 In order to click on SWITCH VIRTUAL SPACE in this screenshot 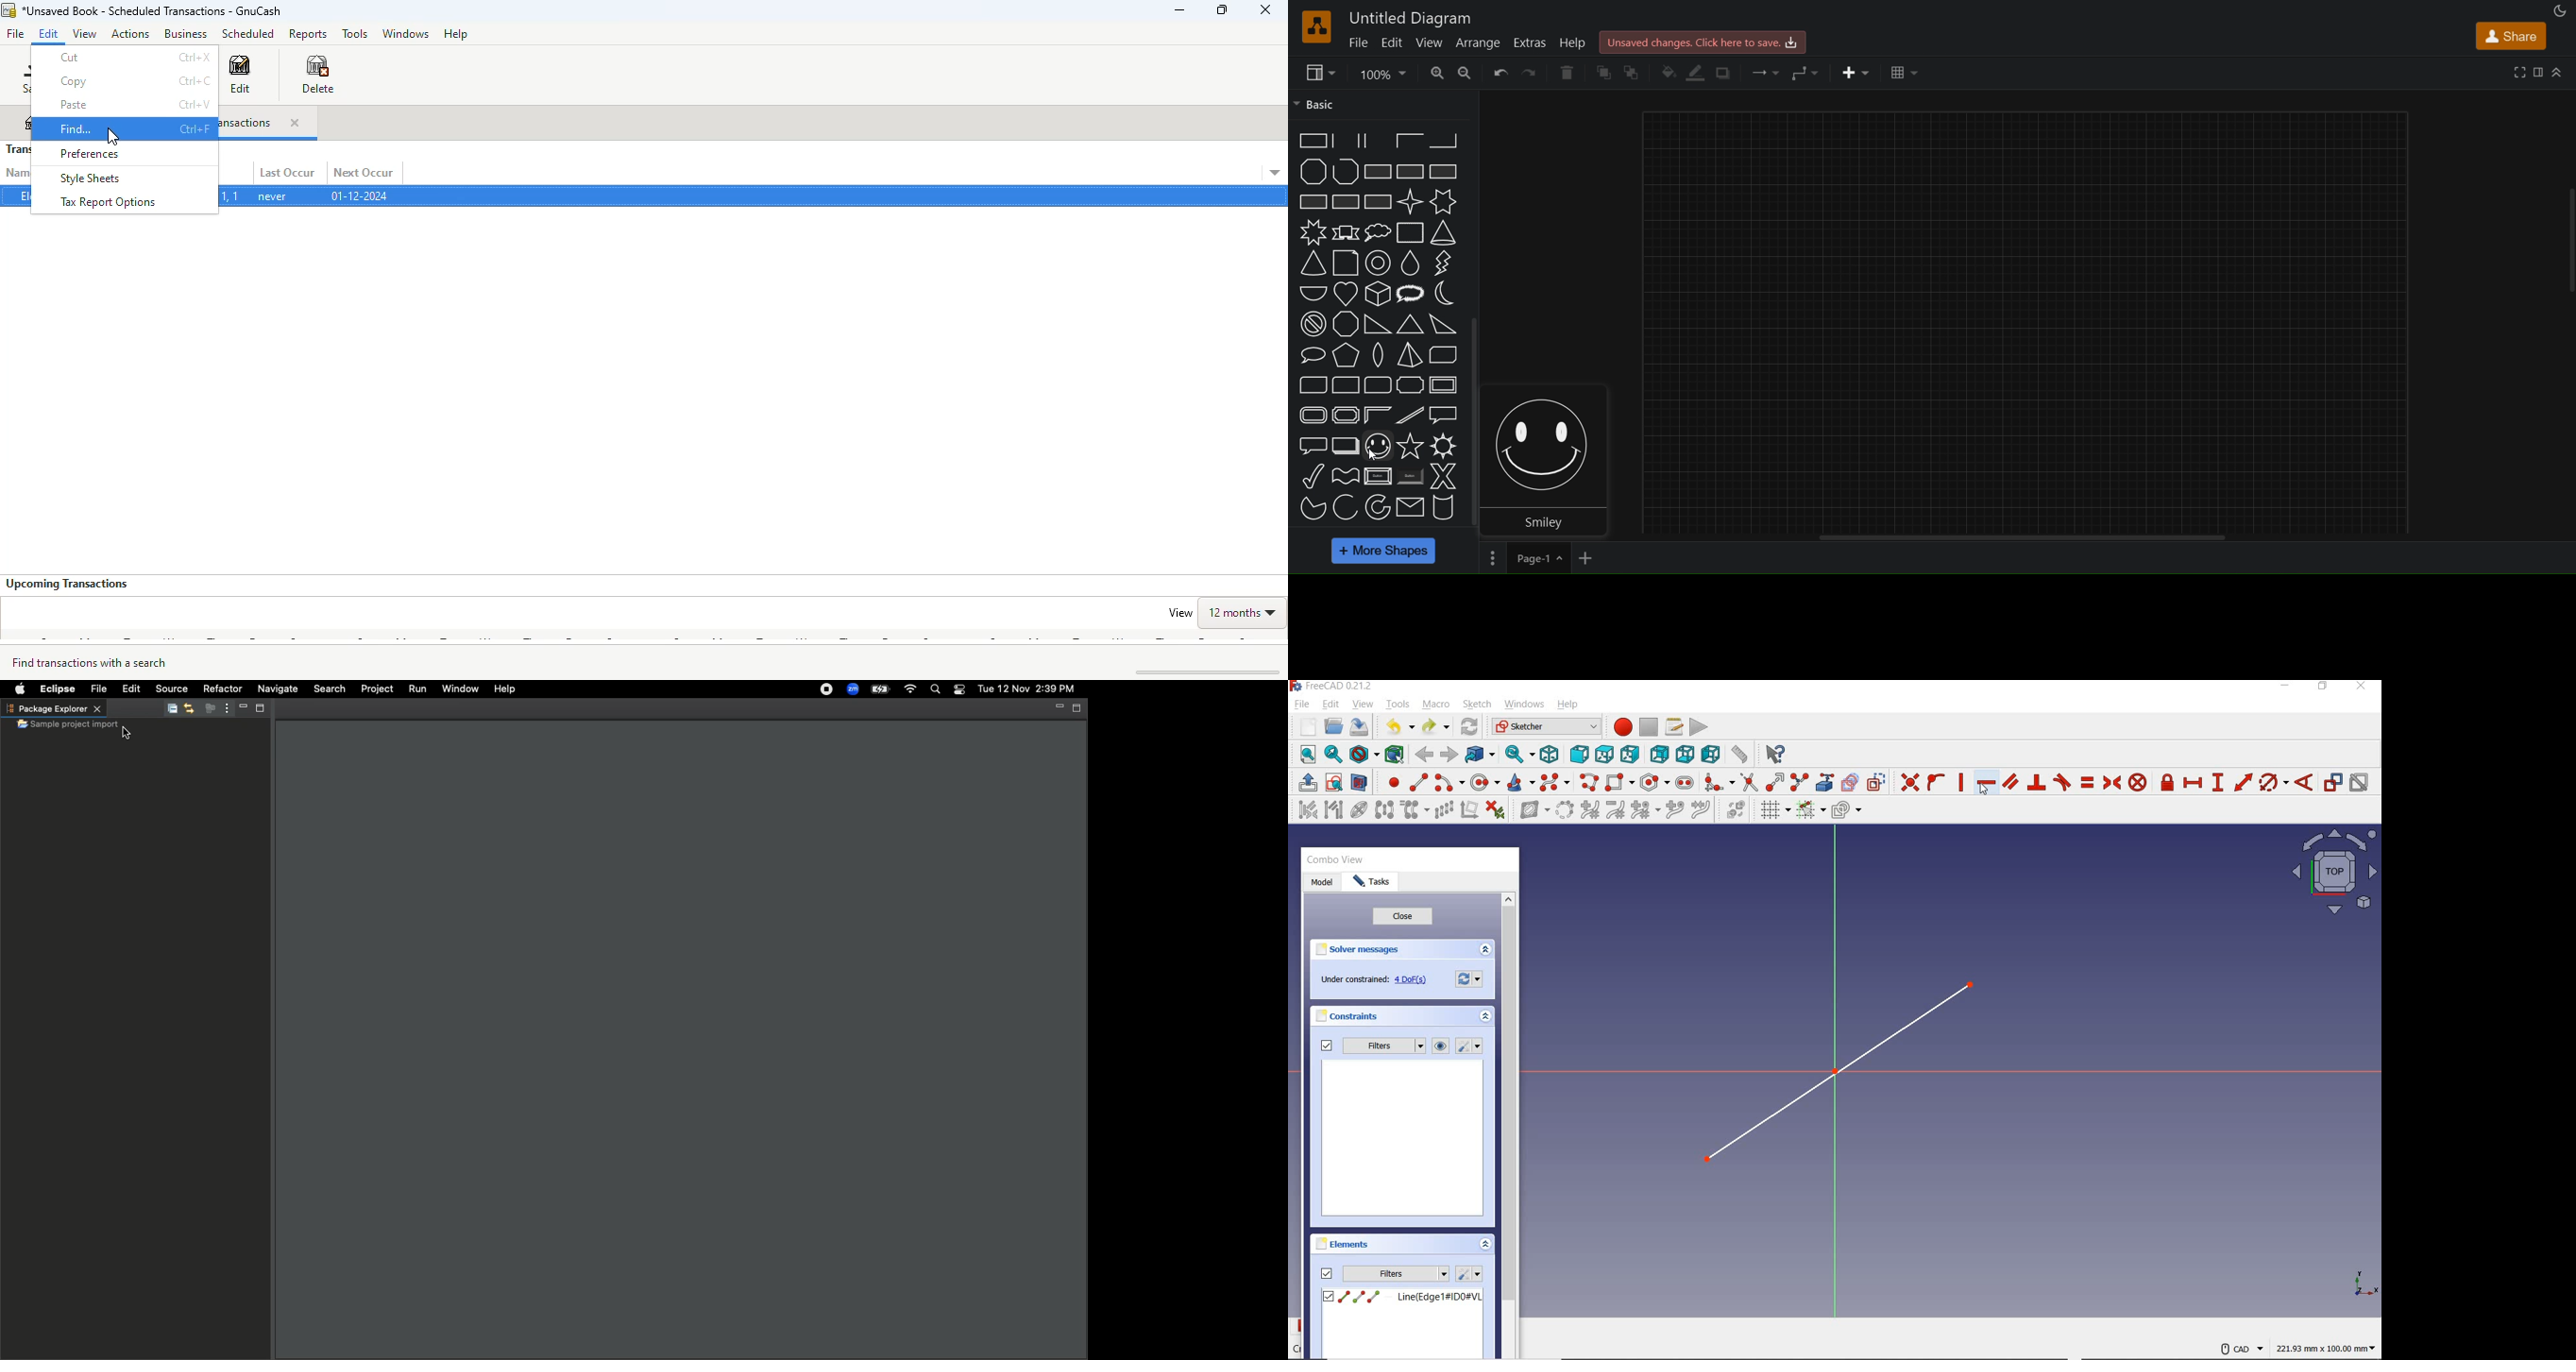, I will do `click(1736, 809)`.